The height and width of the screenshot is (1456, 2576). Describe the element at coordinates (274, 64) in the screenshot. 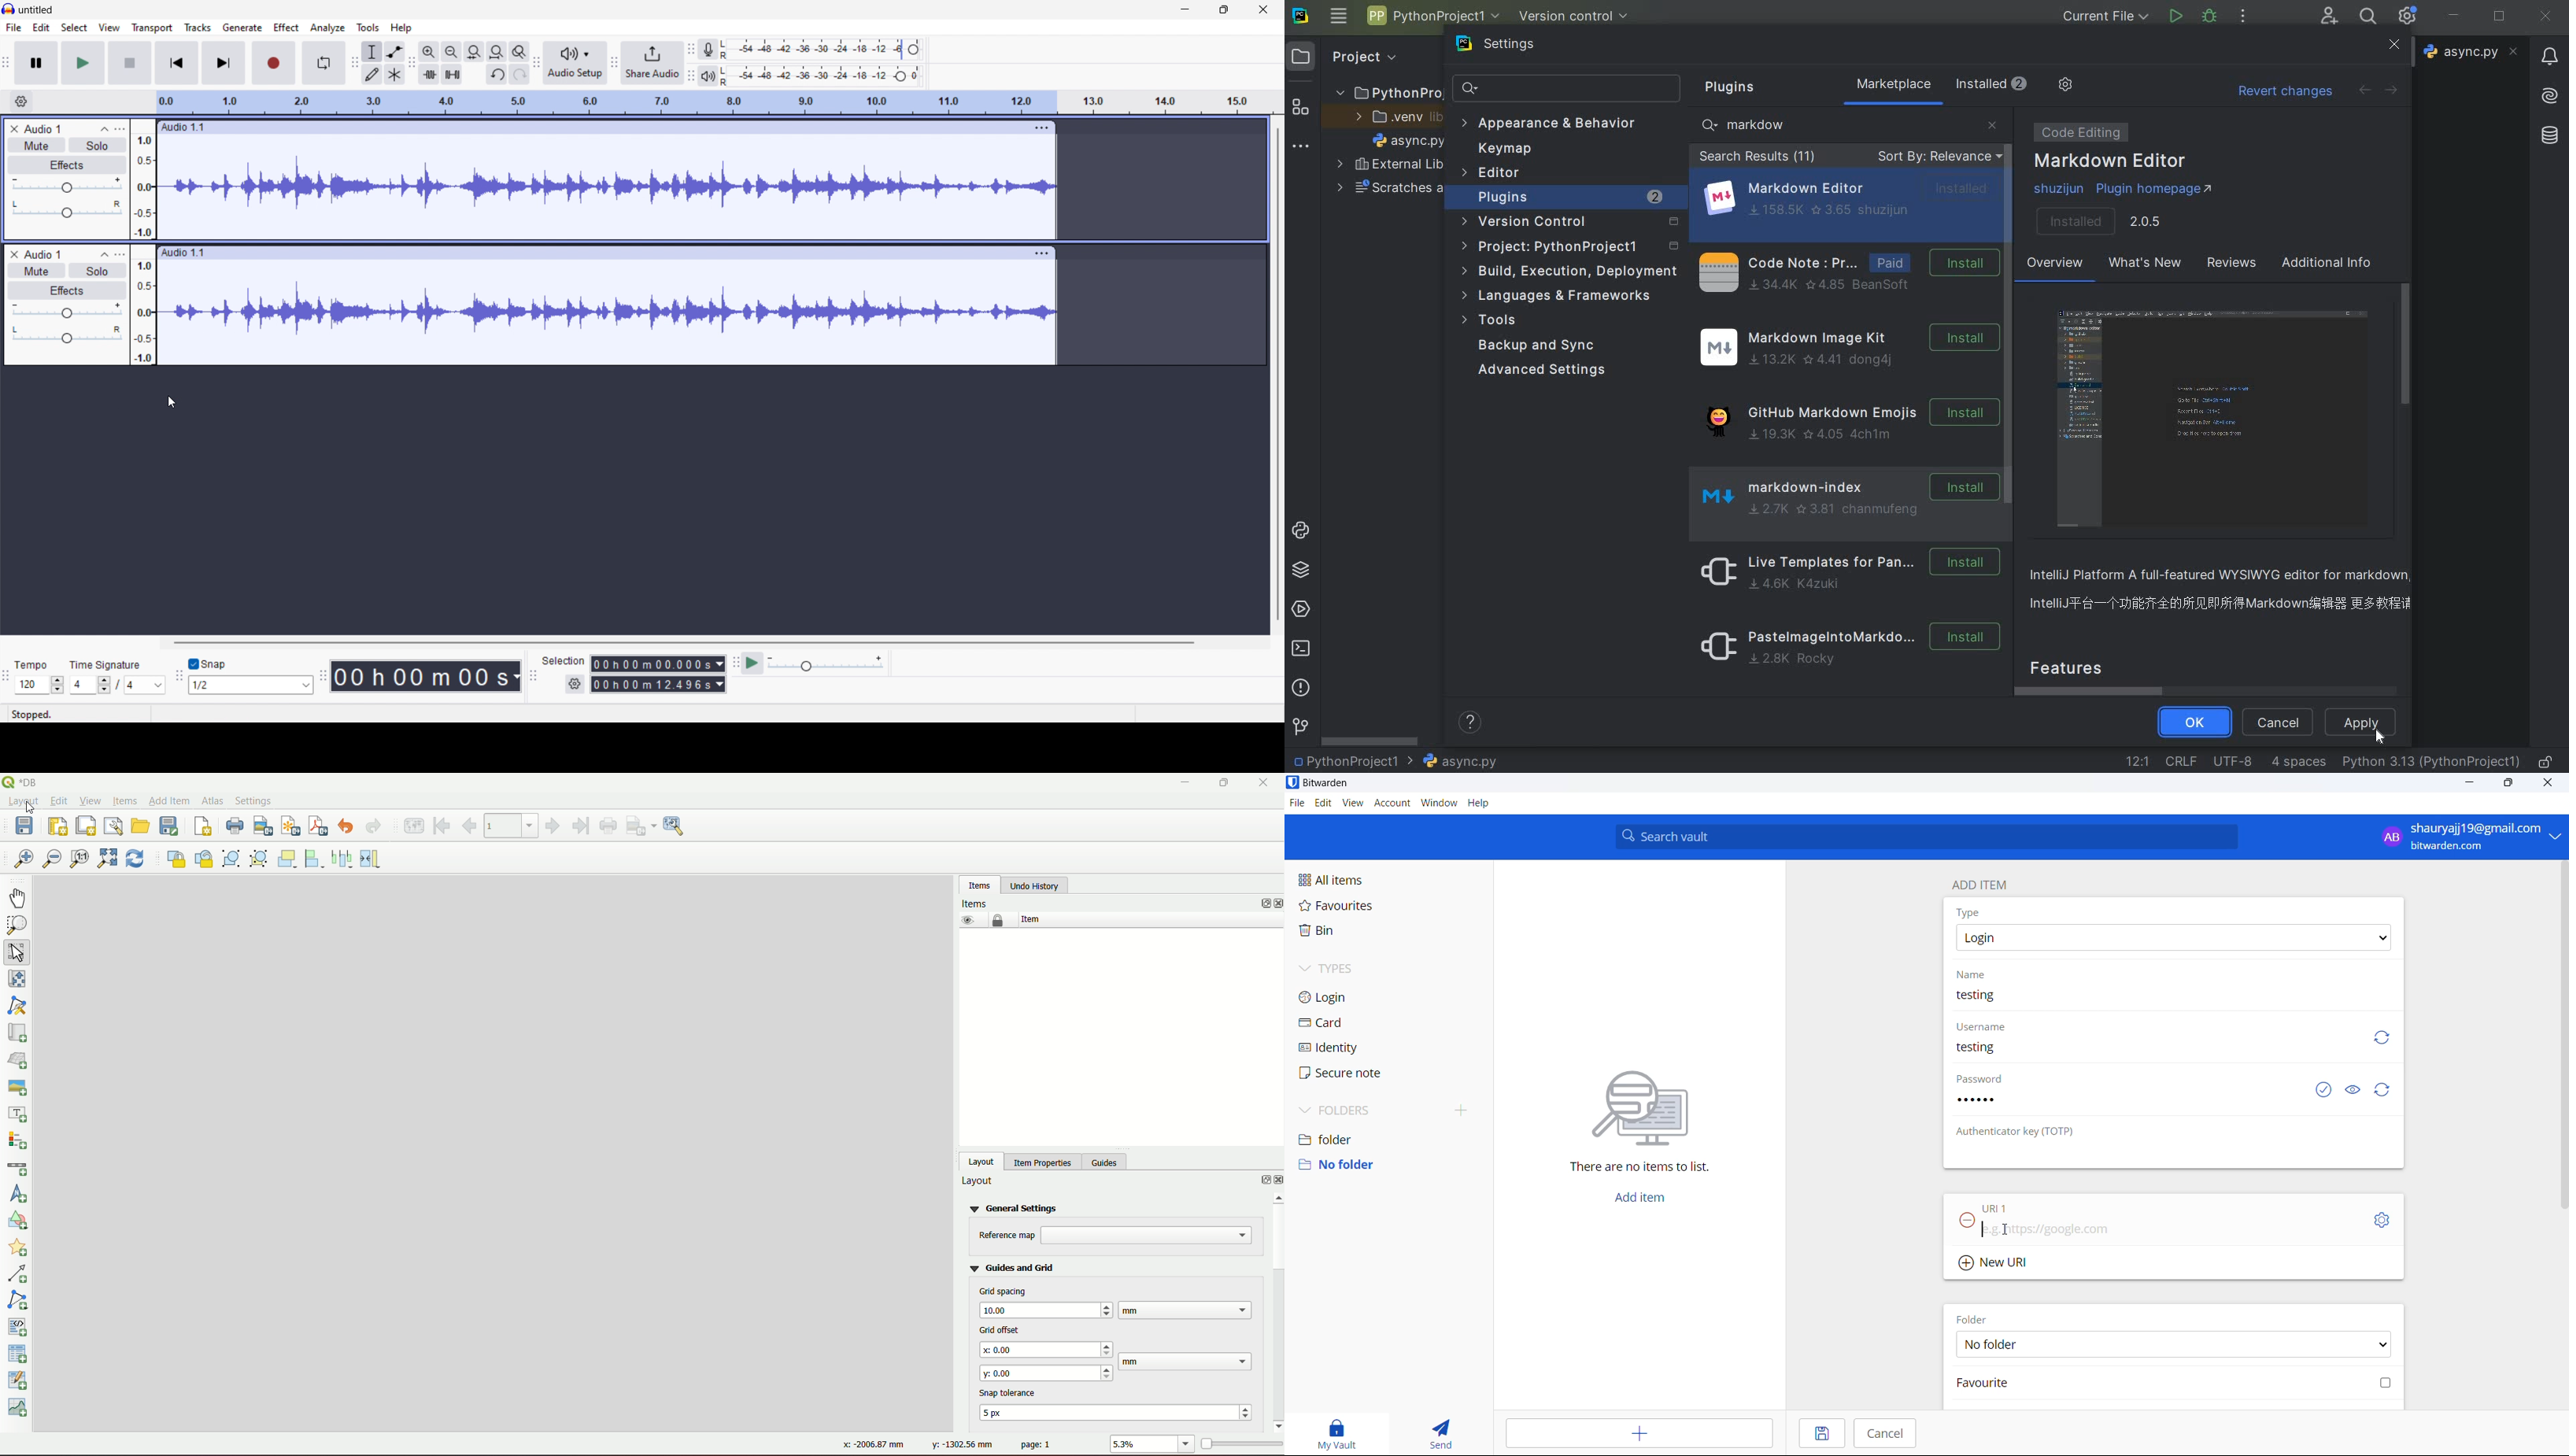

I see `record` at that location.